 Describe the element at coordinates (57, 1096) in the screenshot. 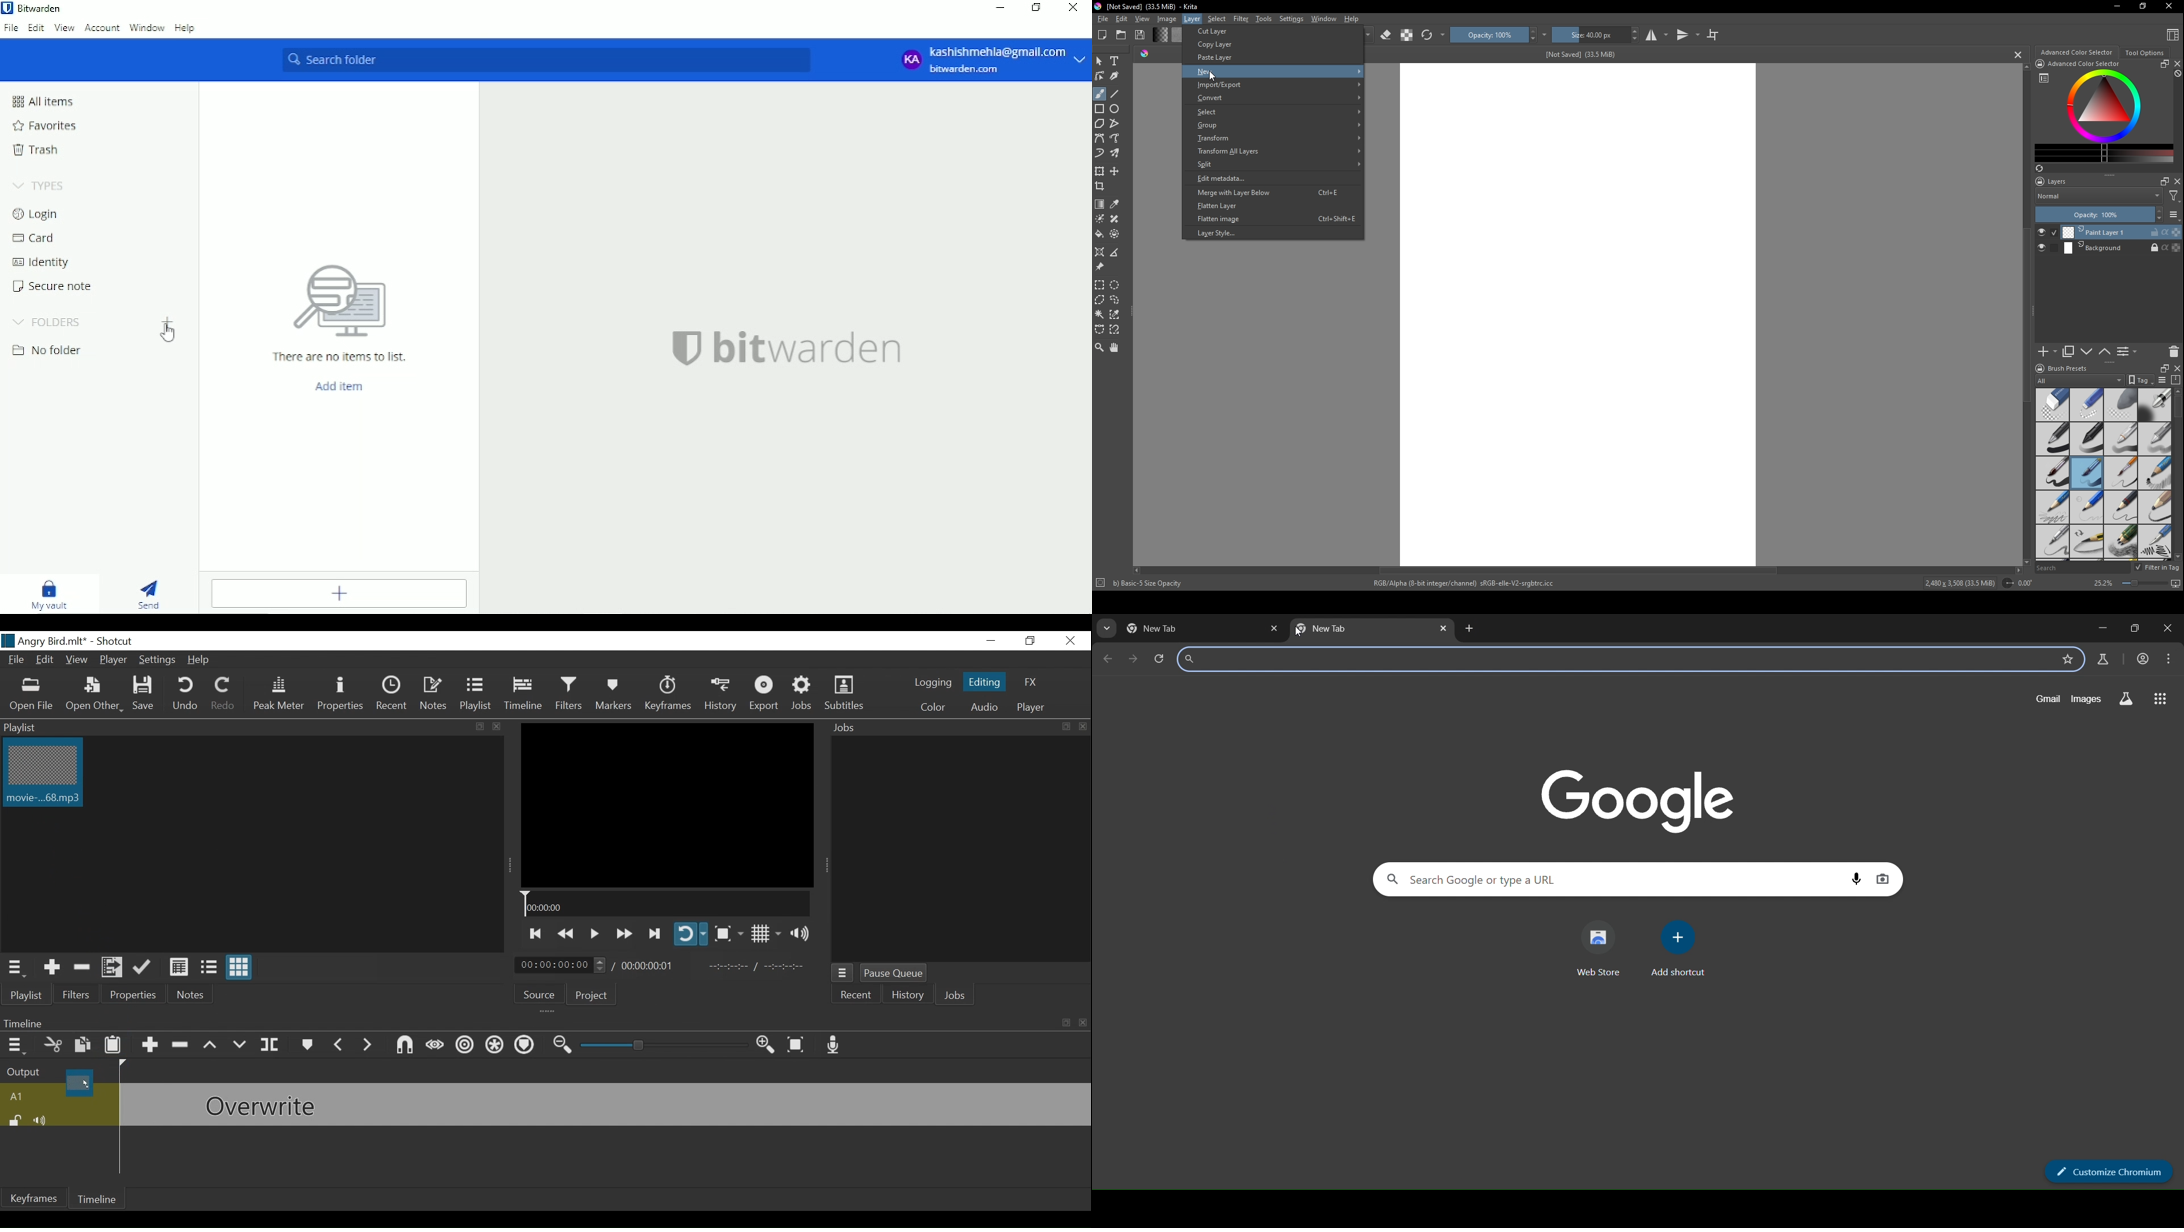

I see `A1` at that location.